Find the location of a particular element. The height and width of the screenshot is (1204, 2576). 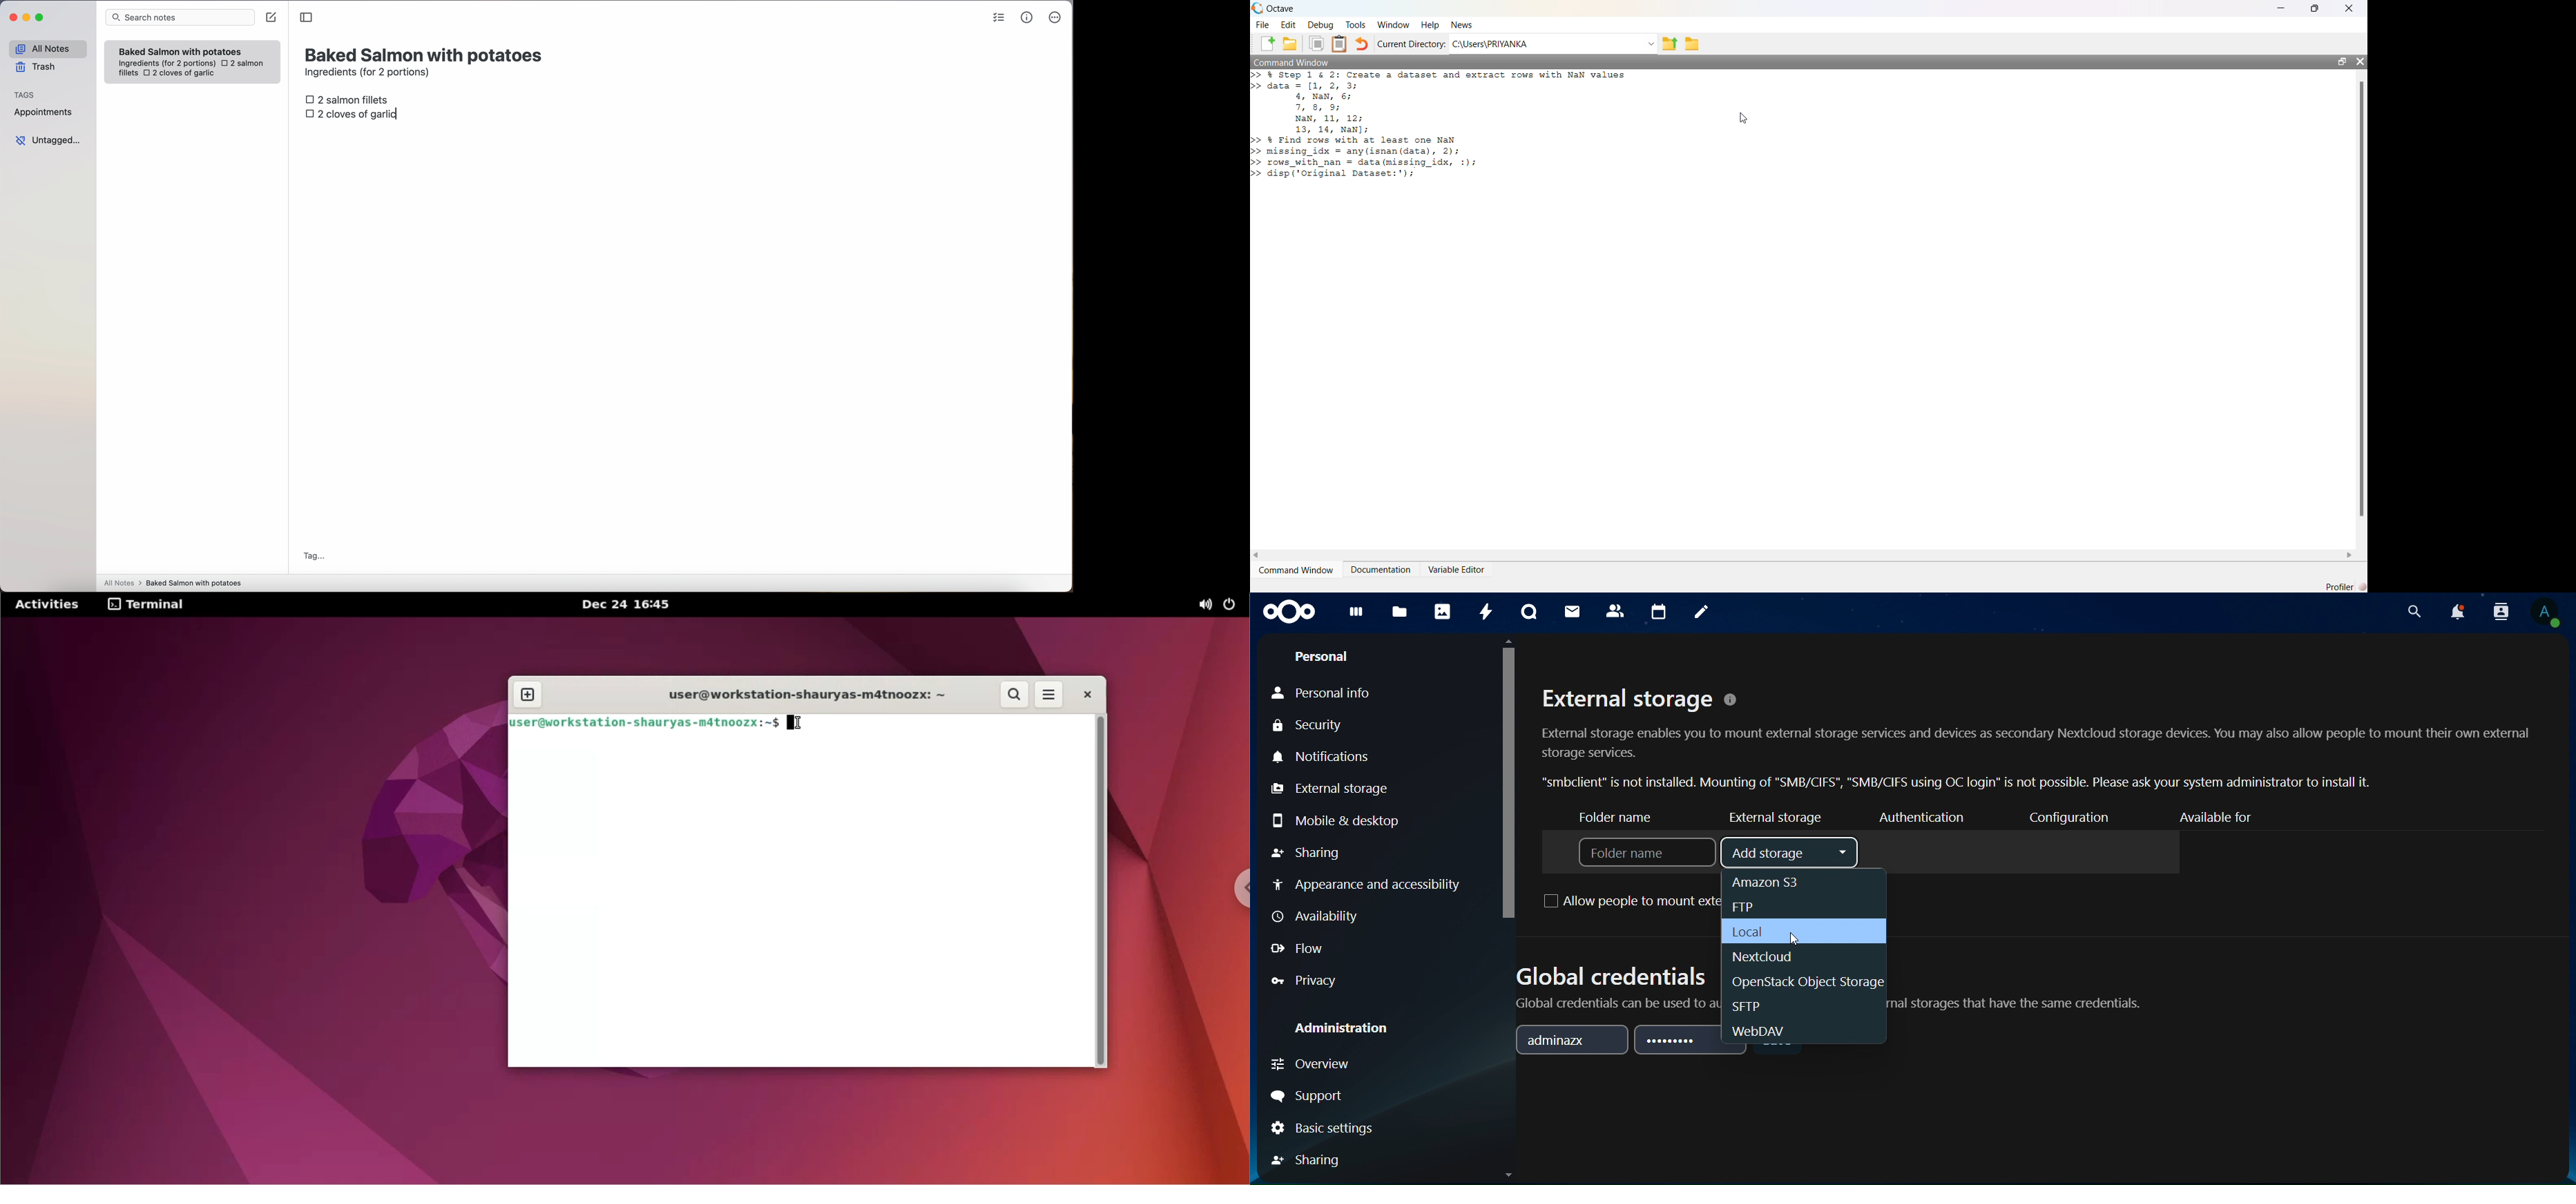

files is located at coordinates (1399, 613).